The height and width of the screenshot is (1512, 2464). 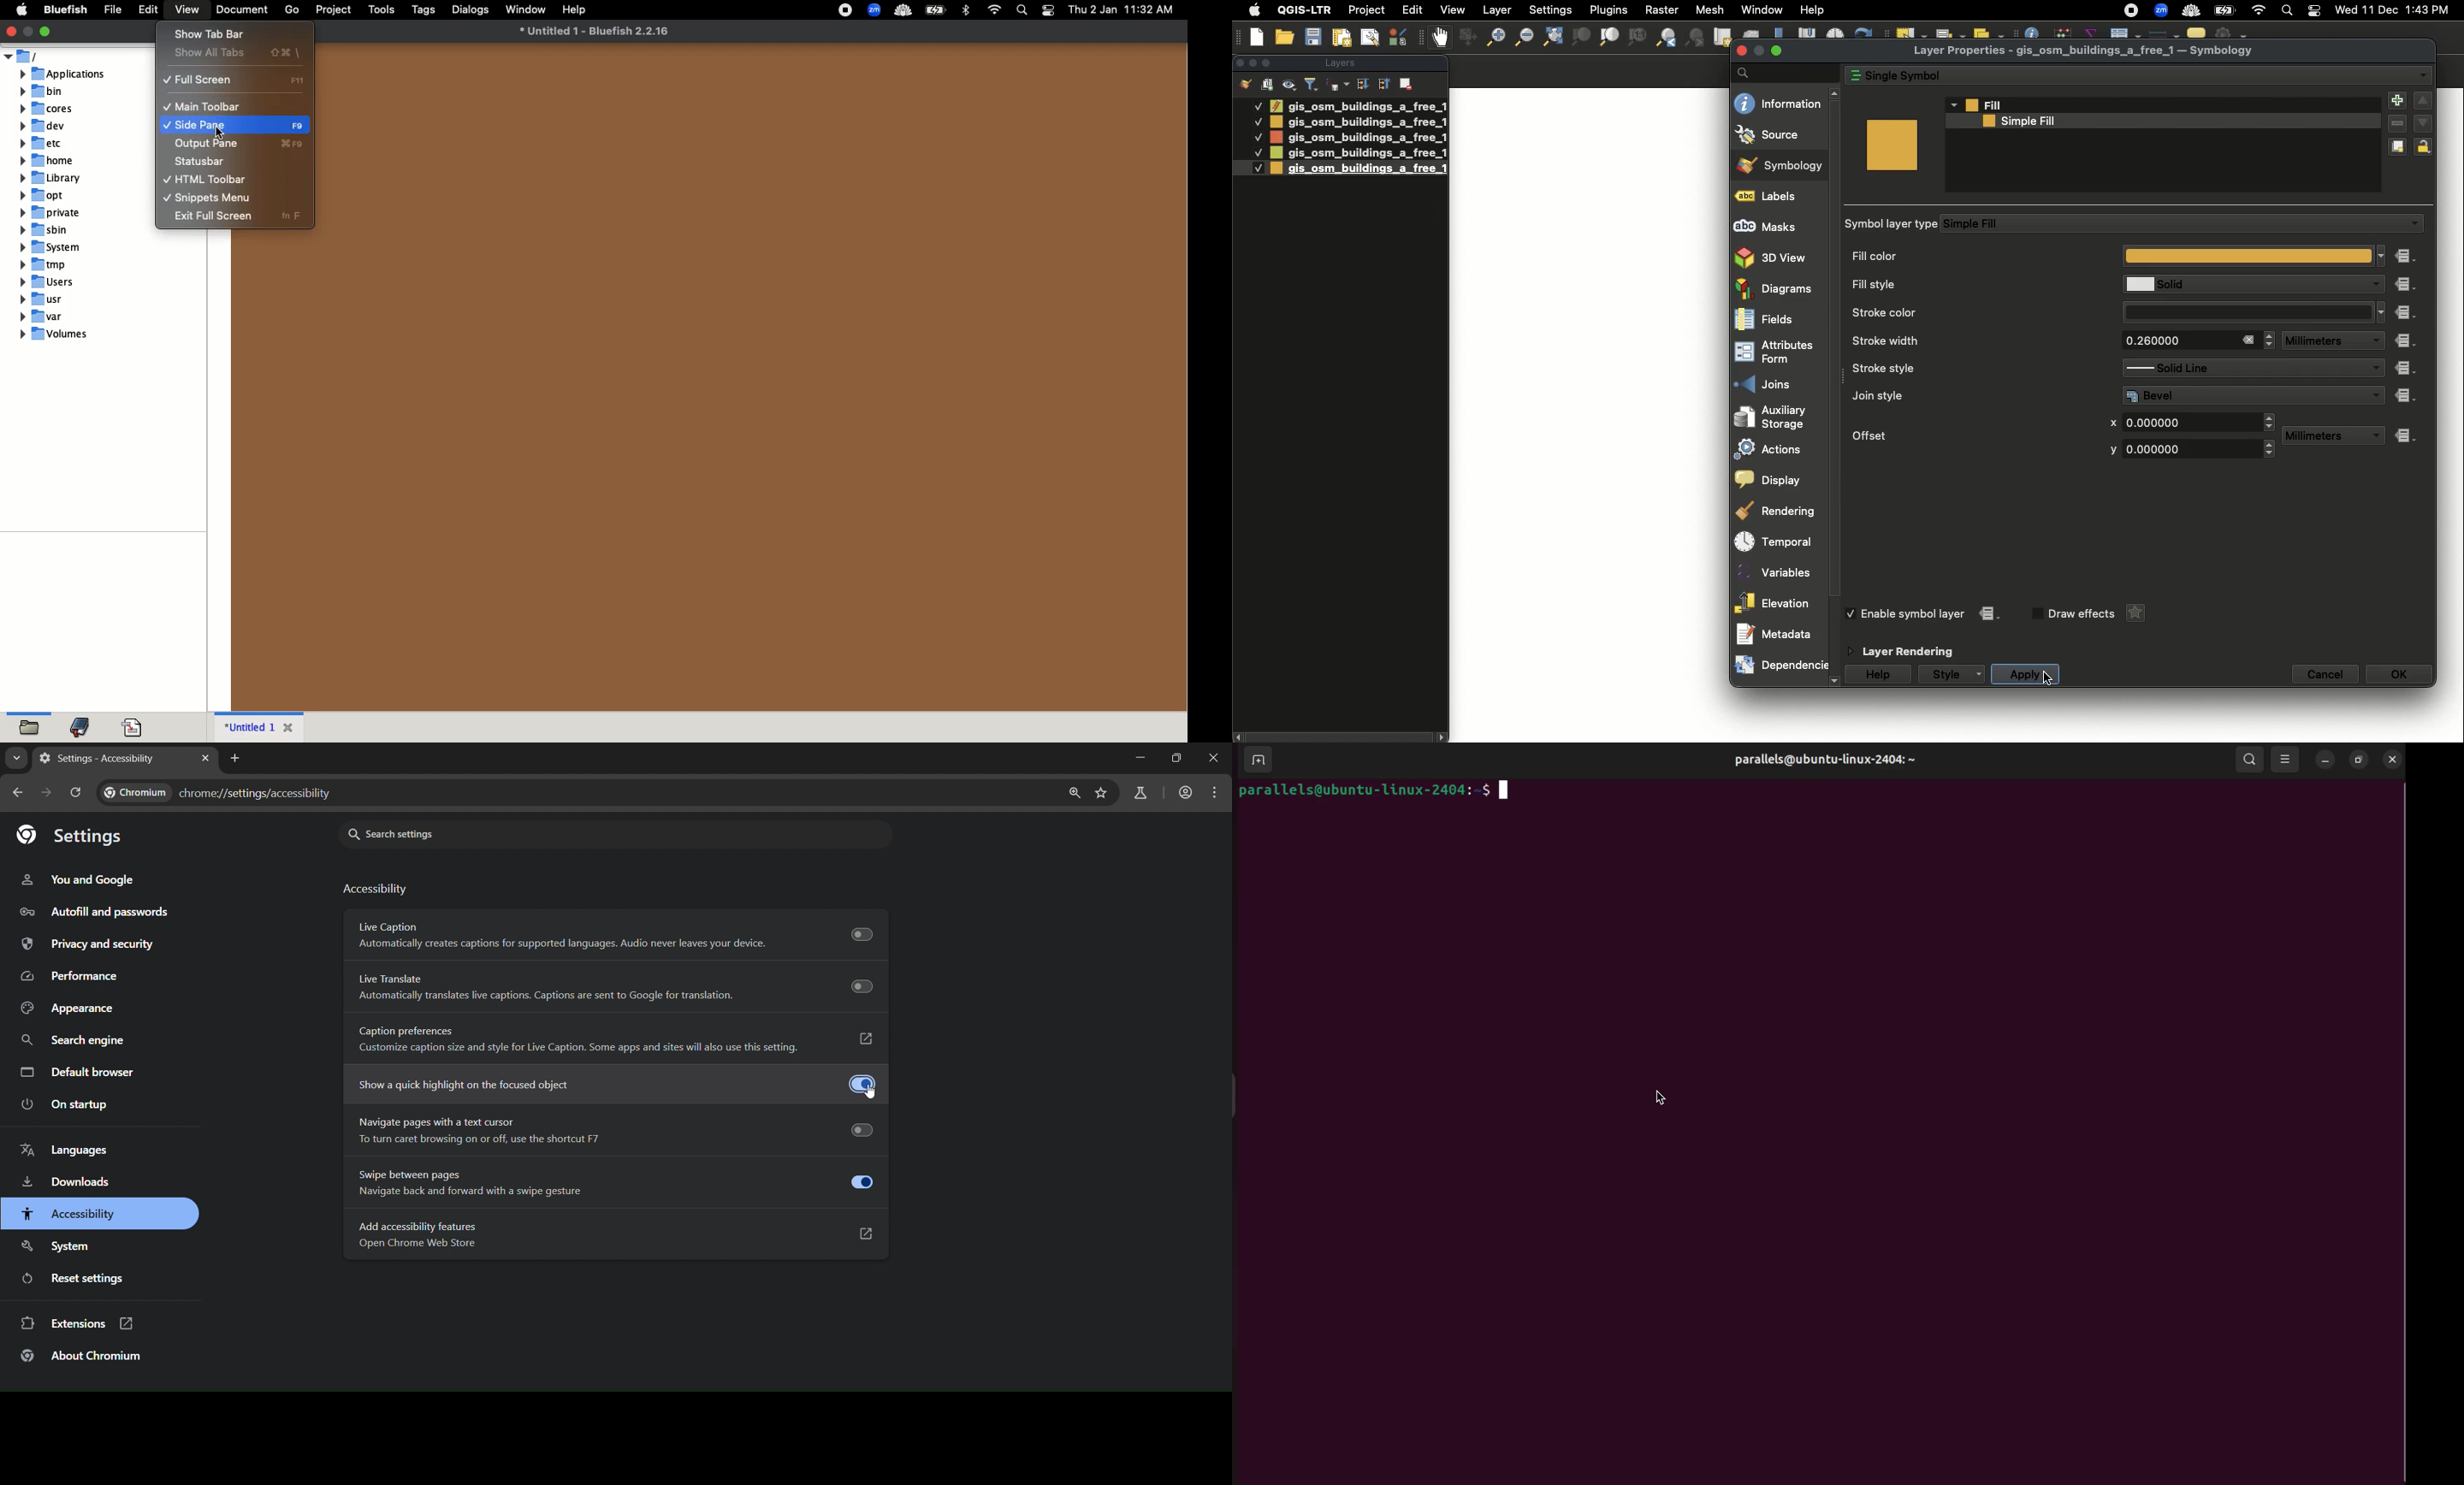 What do you see at coordinates (2344, 11) in the screenshot?
I see `wed` at bounding box center [2344, 11].